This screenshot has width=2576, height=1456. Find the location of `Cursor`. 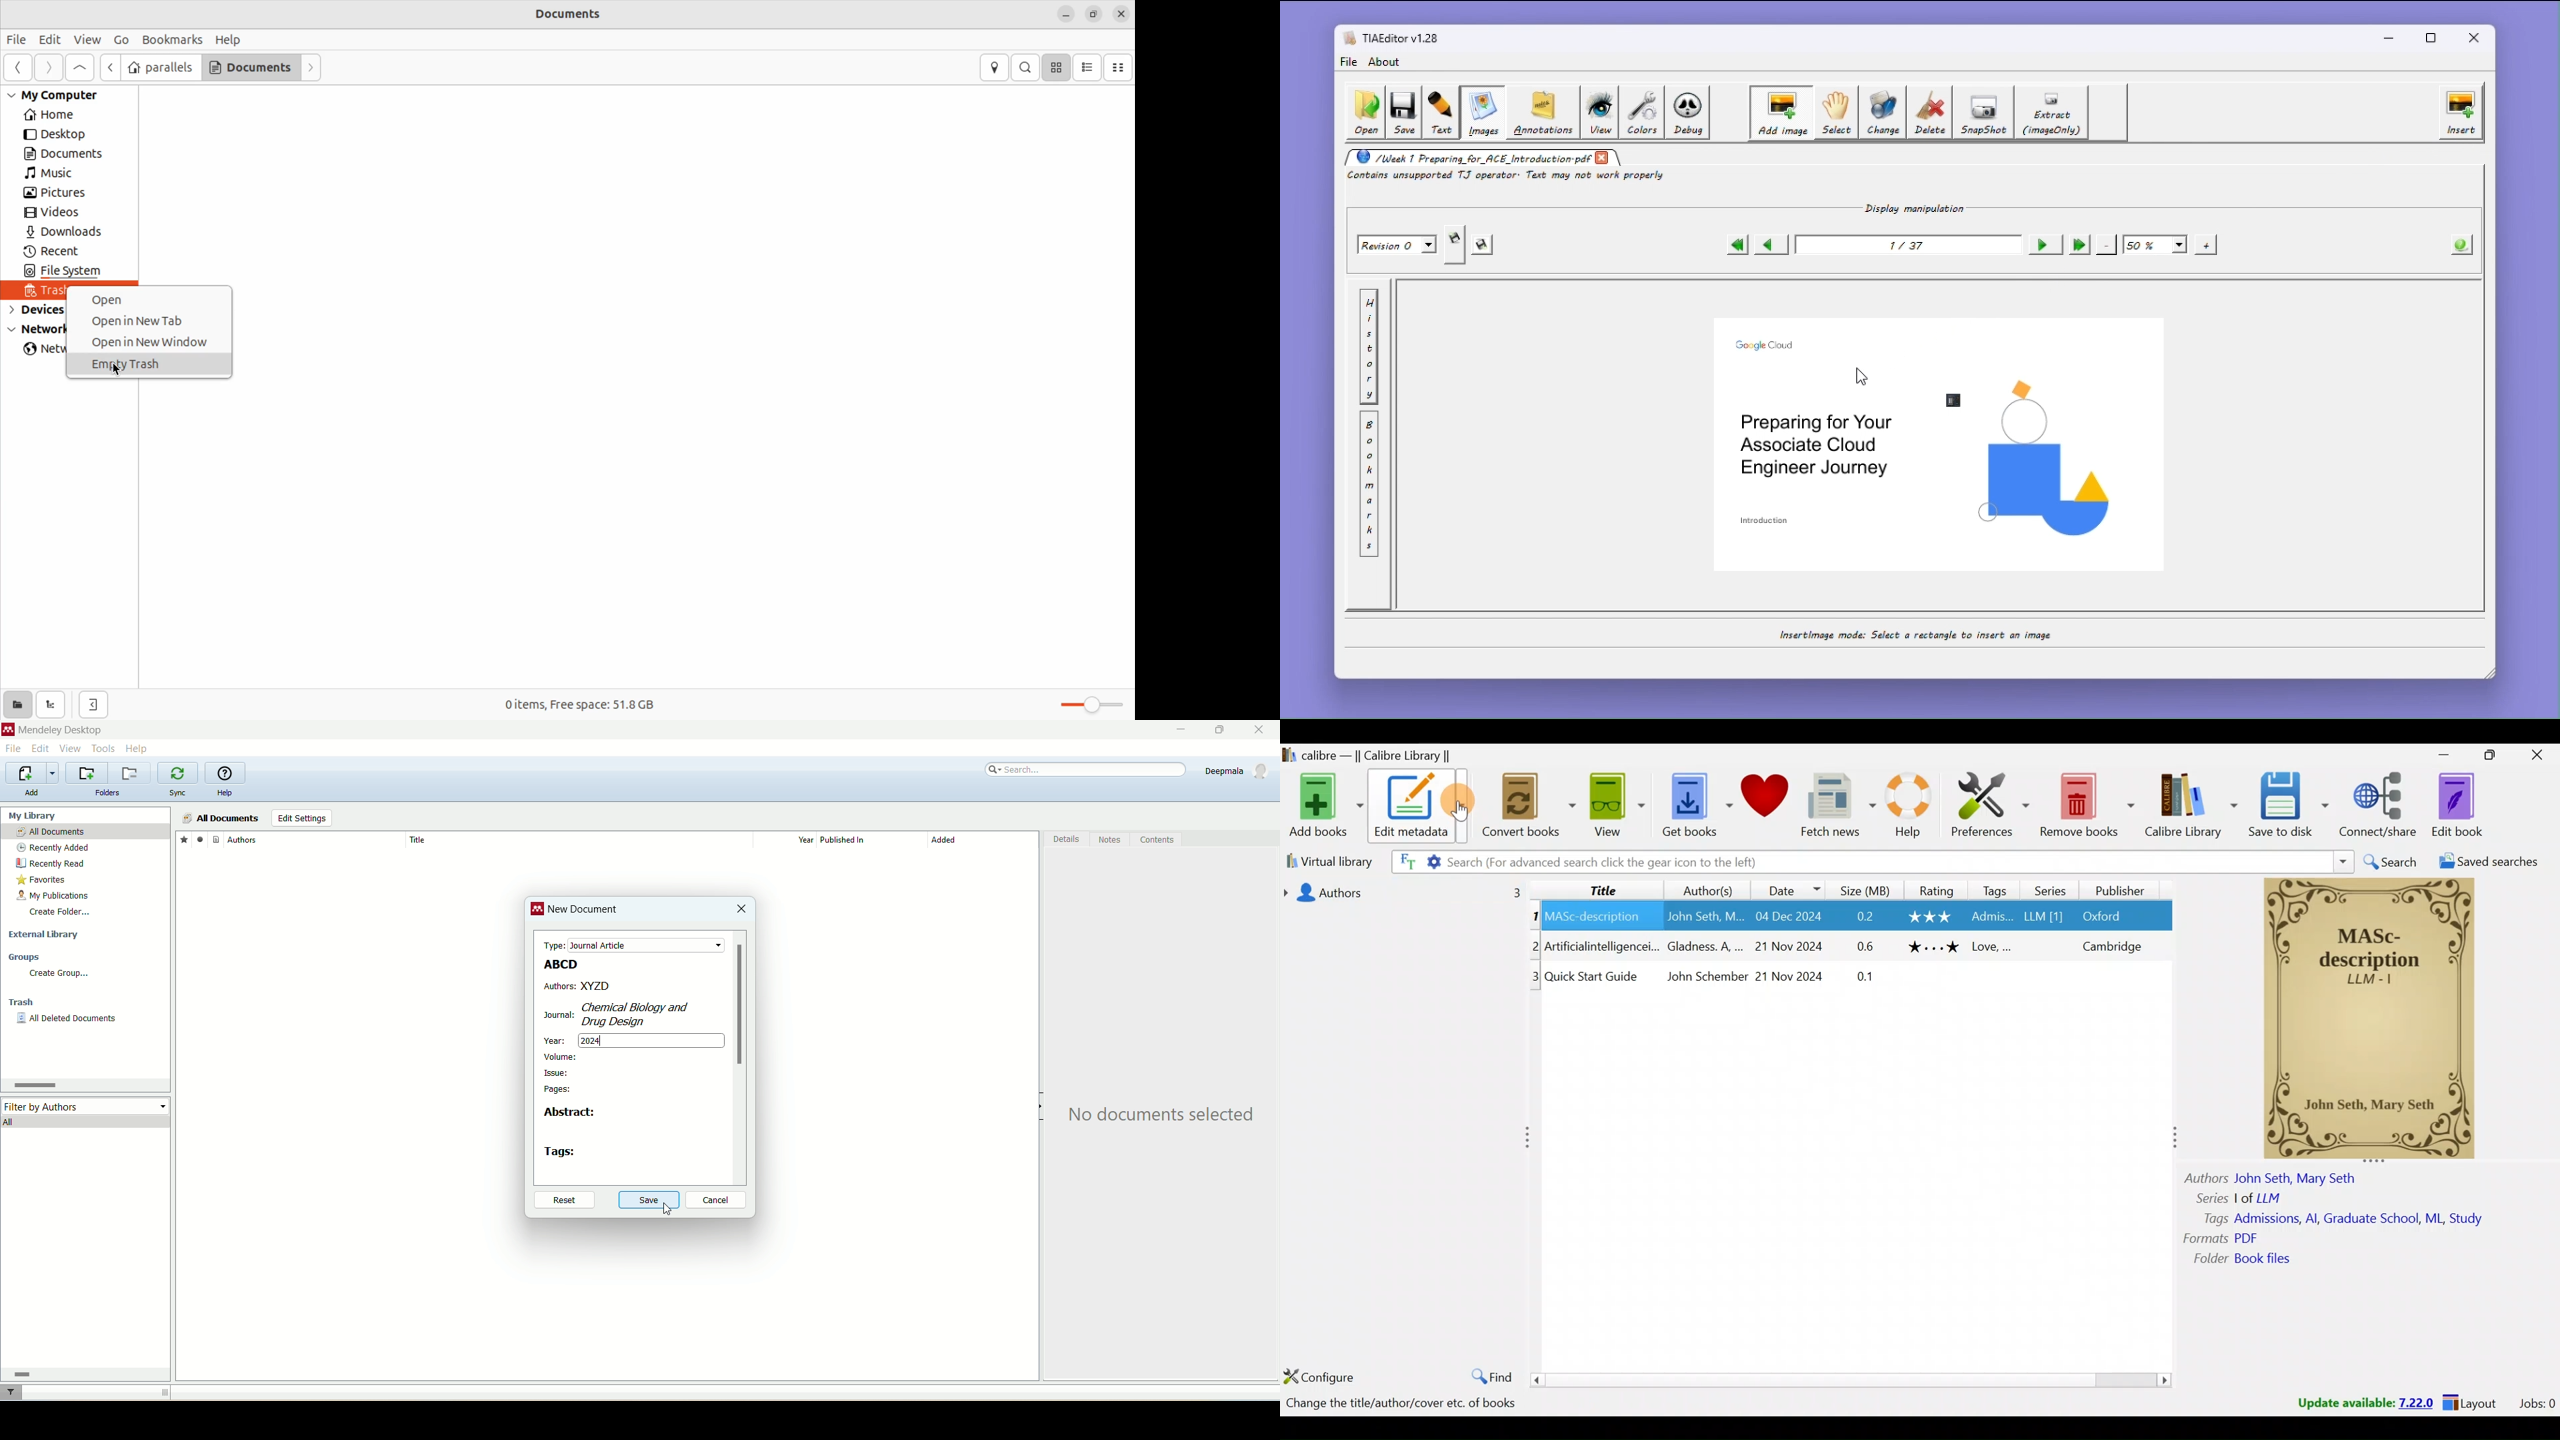

Cursor is located at coordinates (1461, 814).